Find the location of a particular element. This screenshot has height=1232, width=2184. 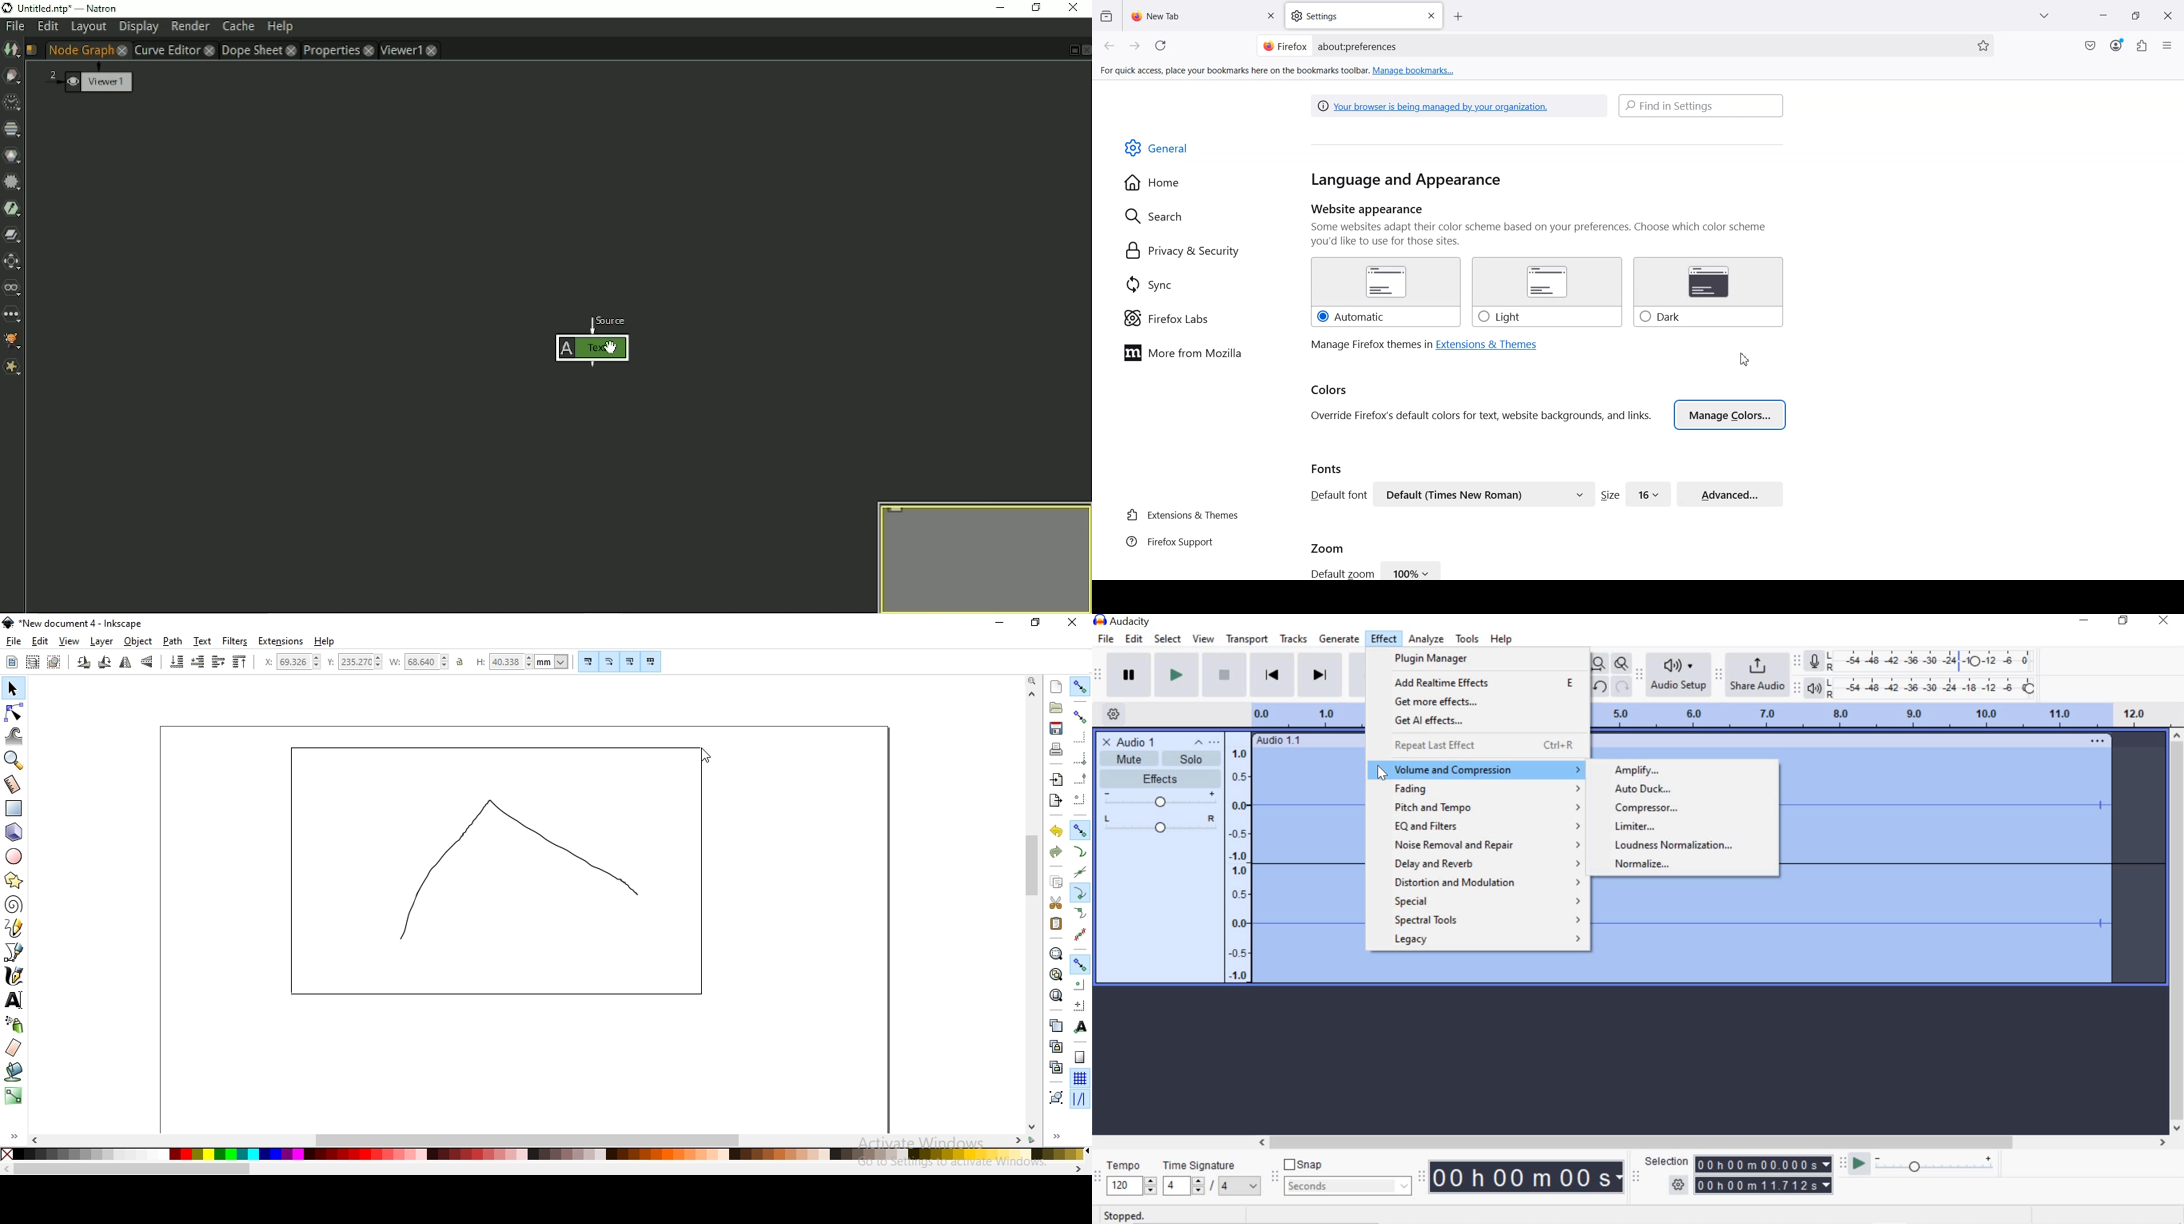

noise removal and repair is located at coordinates (1490, 846).